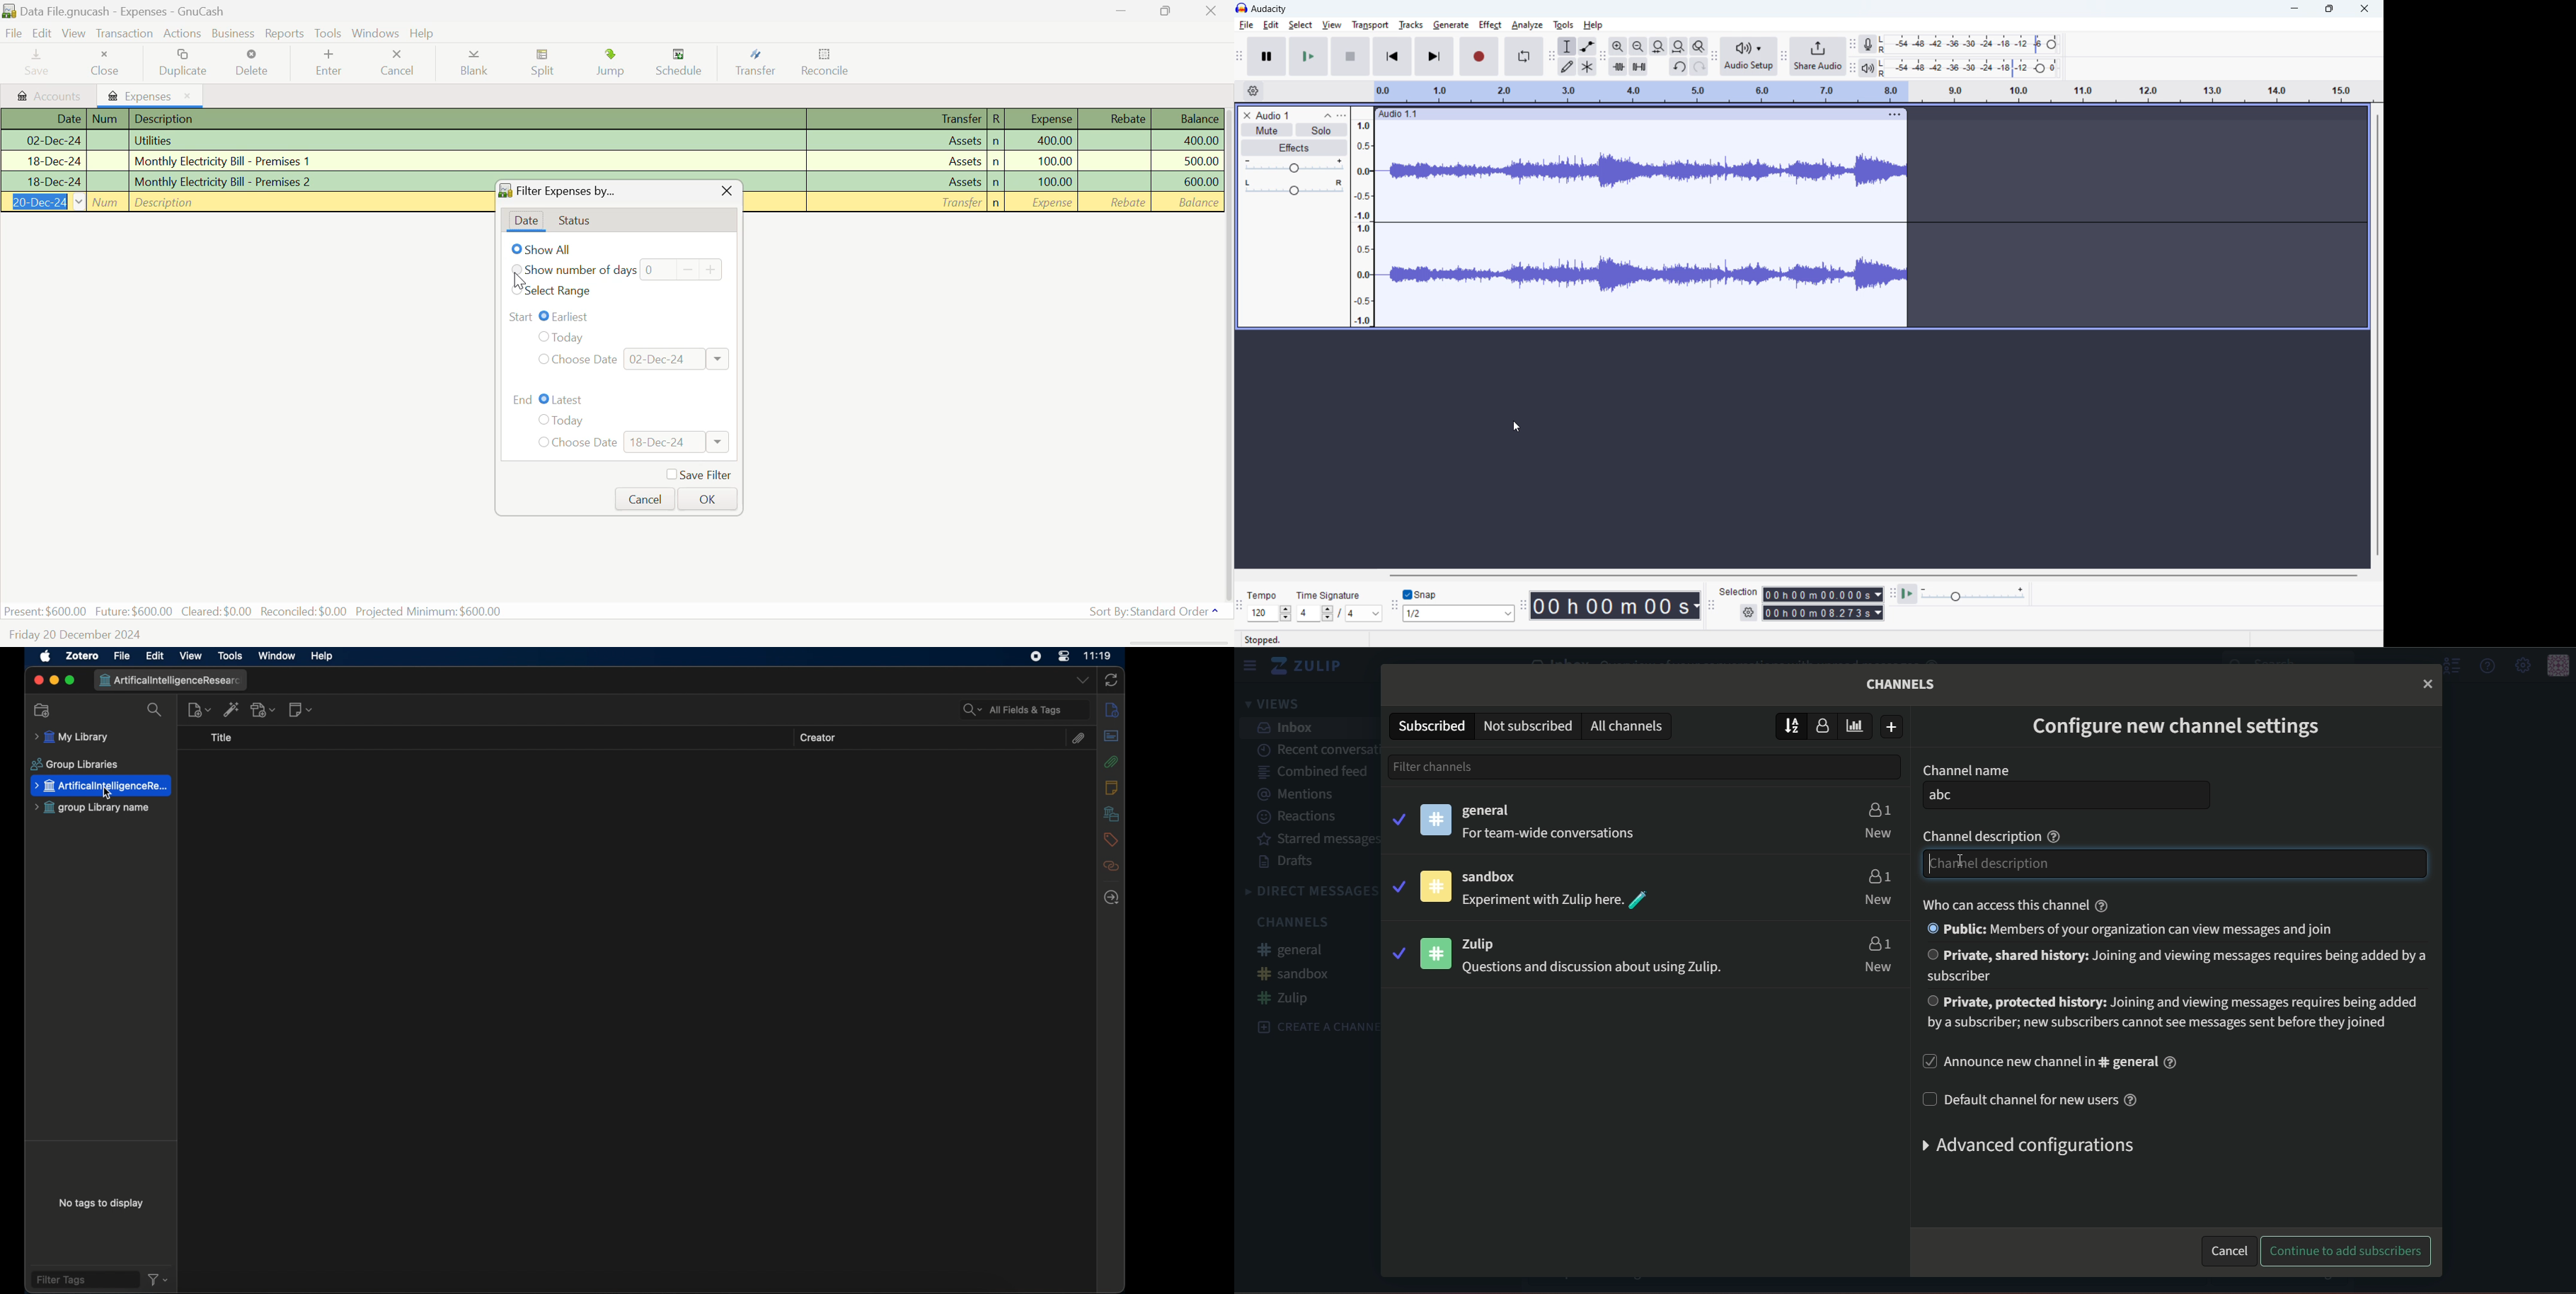  I want to click on audio setup toolbar, so click(1715, 56).